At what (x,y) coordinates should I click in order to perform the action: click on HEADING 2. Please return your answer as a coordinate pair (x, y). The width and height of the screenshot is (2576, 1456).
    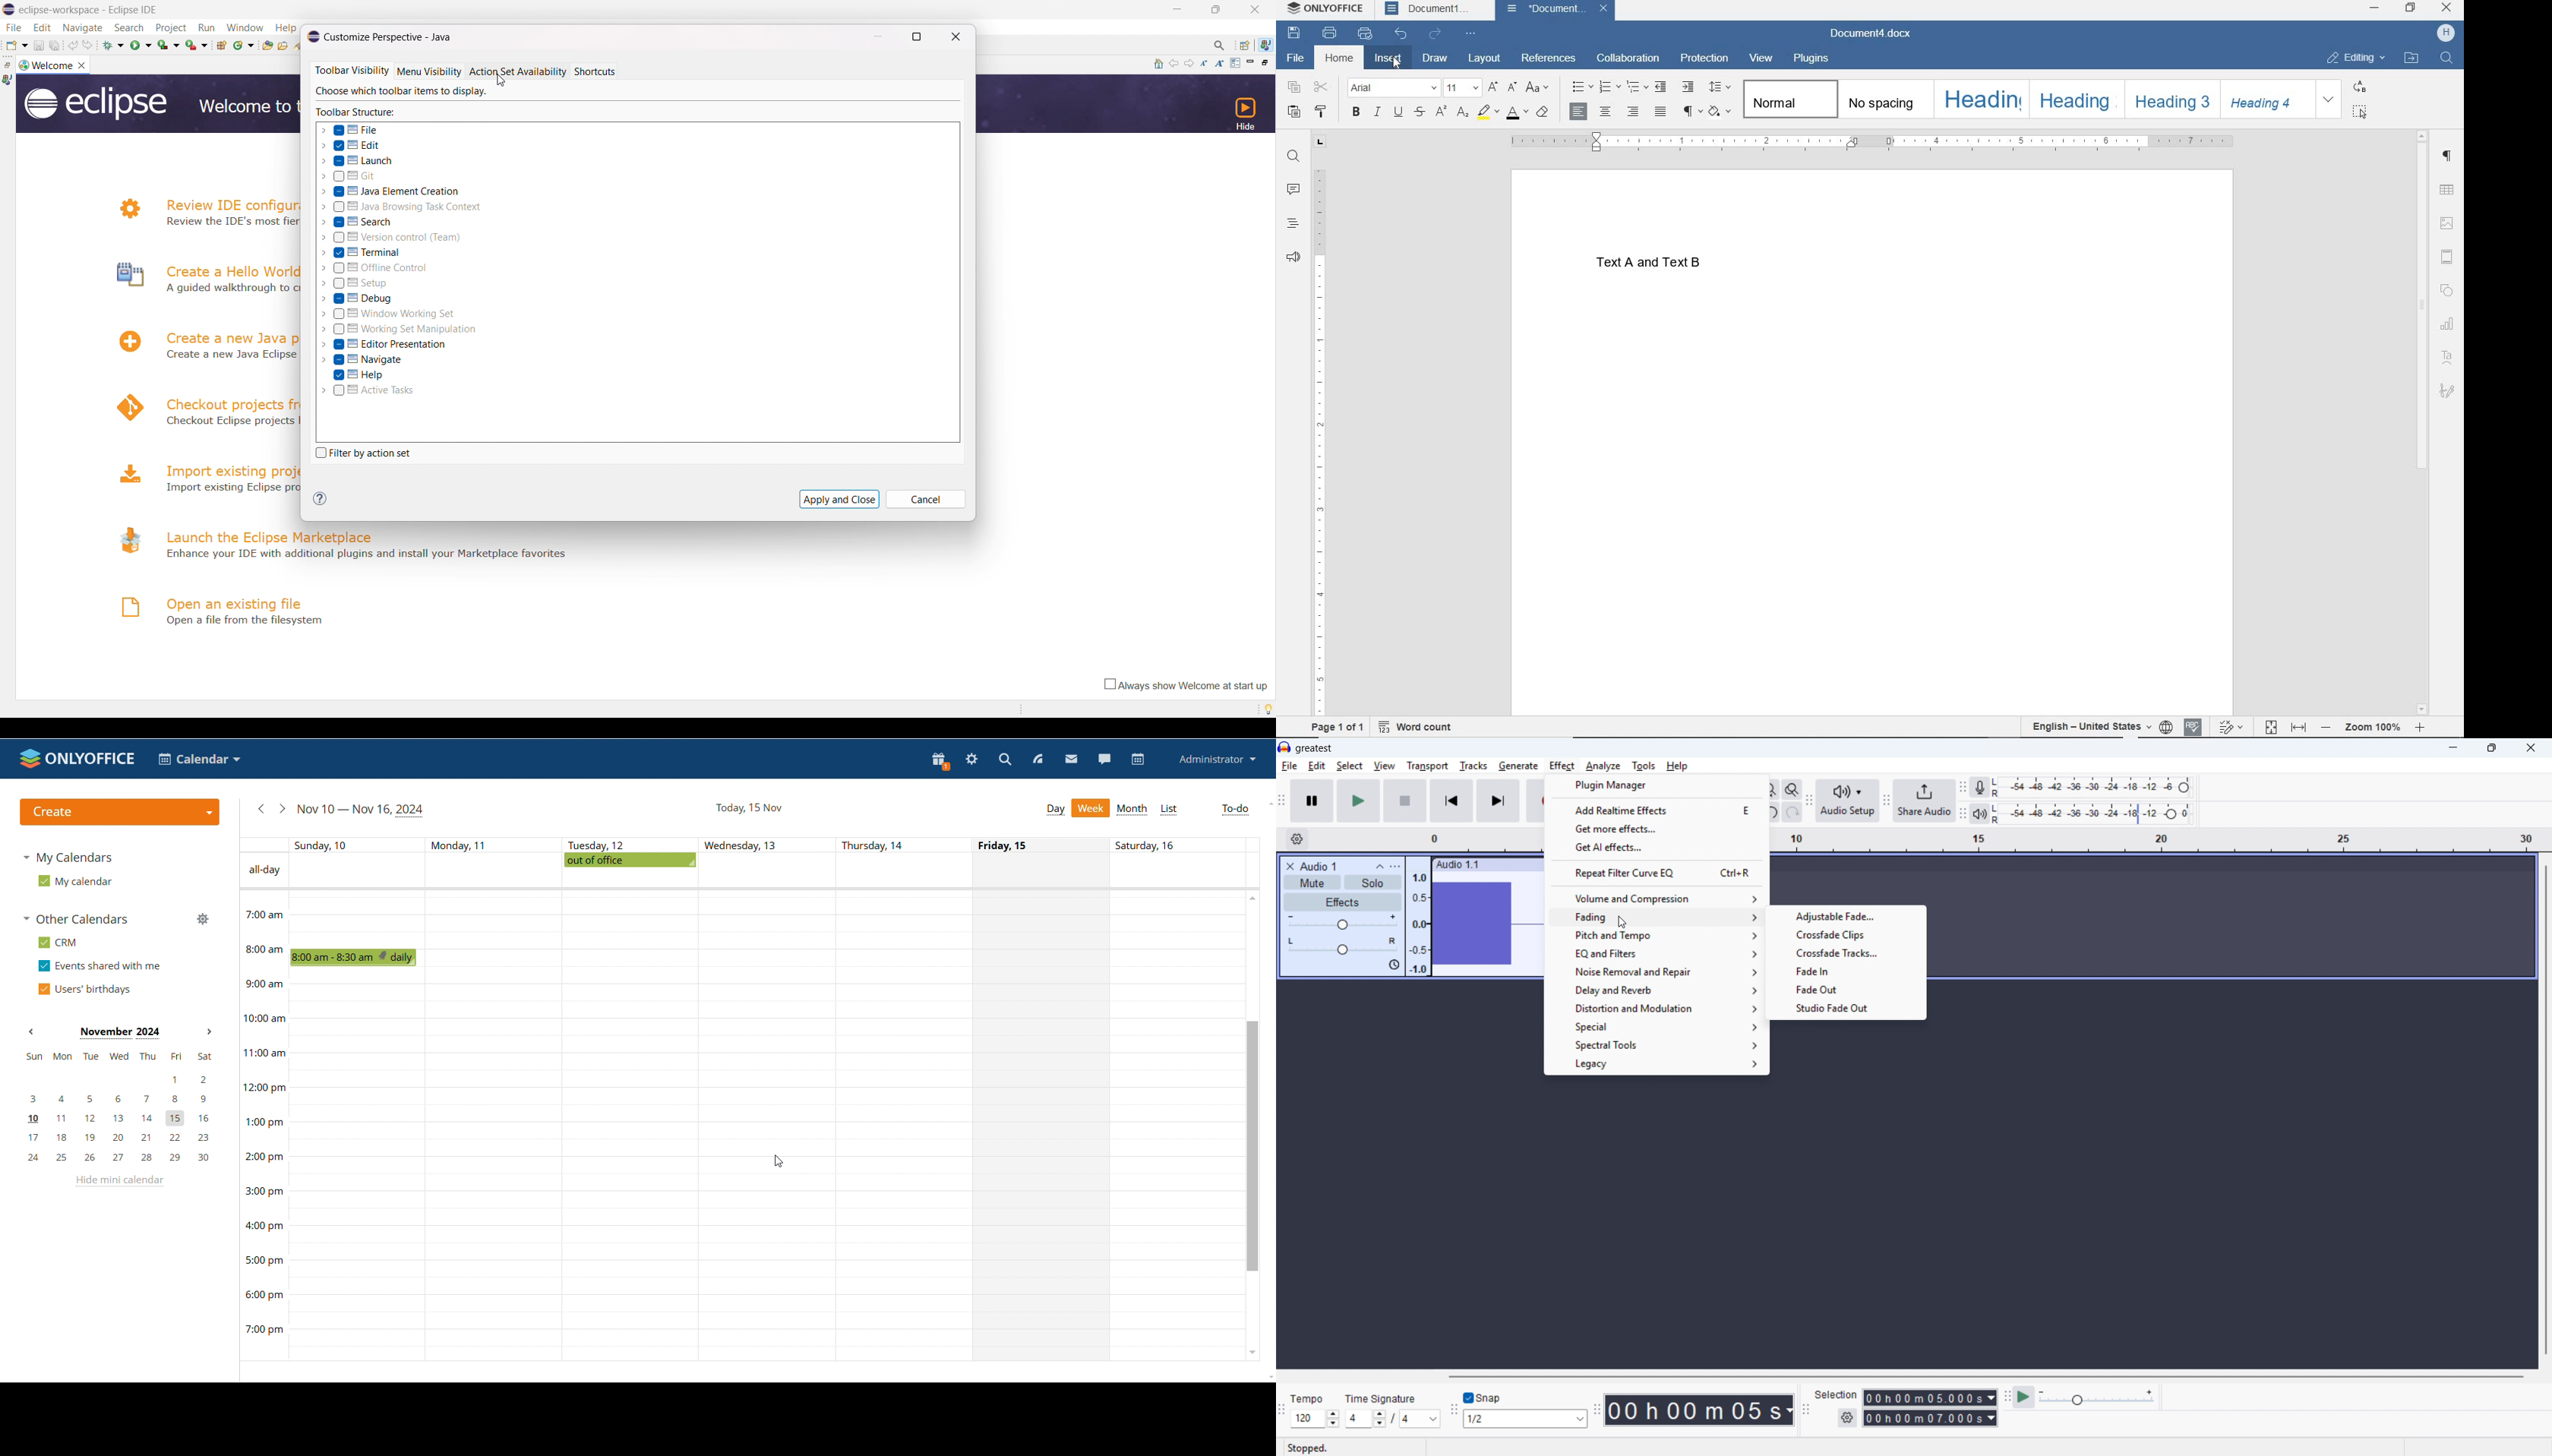
    Looking at the image, I should click on (2075, 98).